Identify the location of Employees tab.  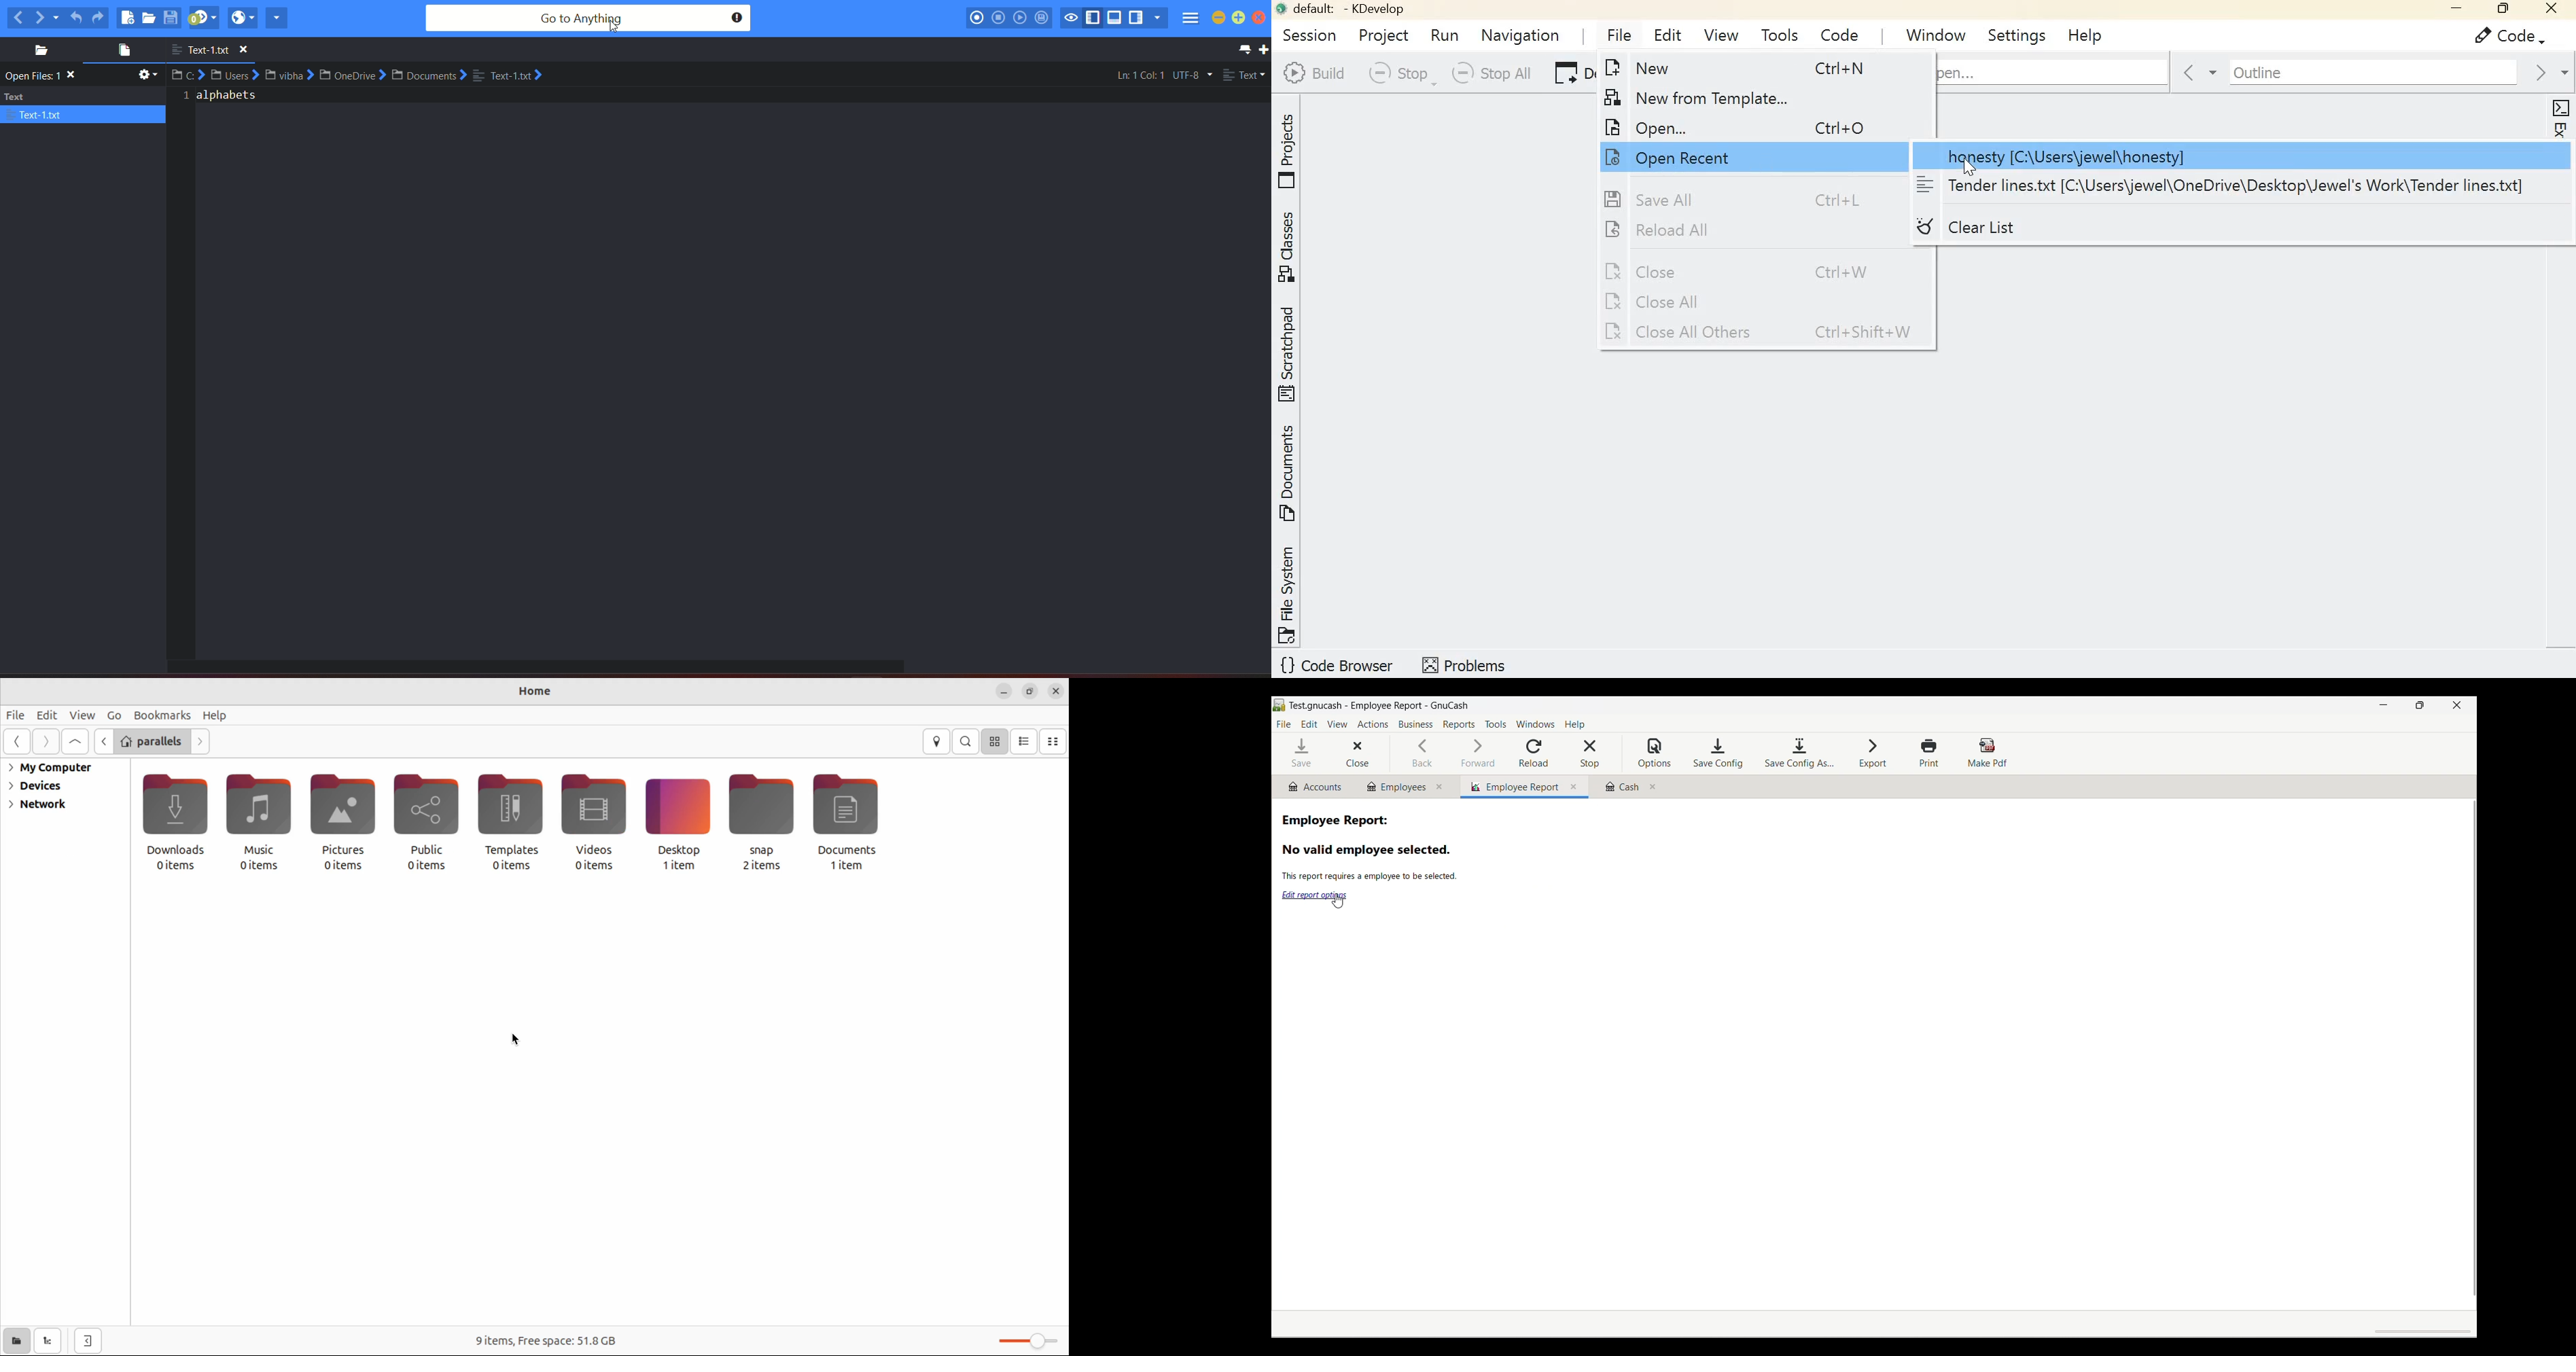
(1408, 787).